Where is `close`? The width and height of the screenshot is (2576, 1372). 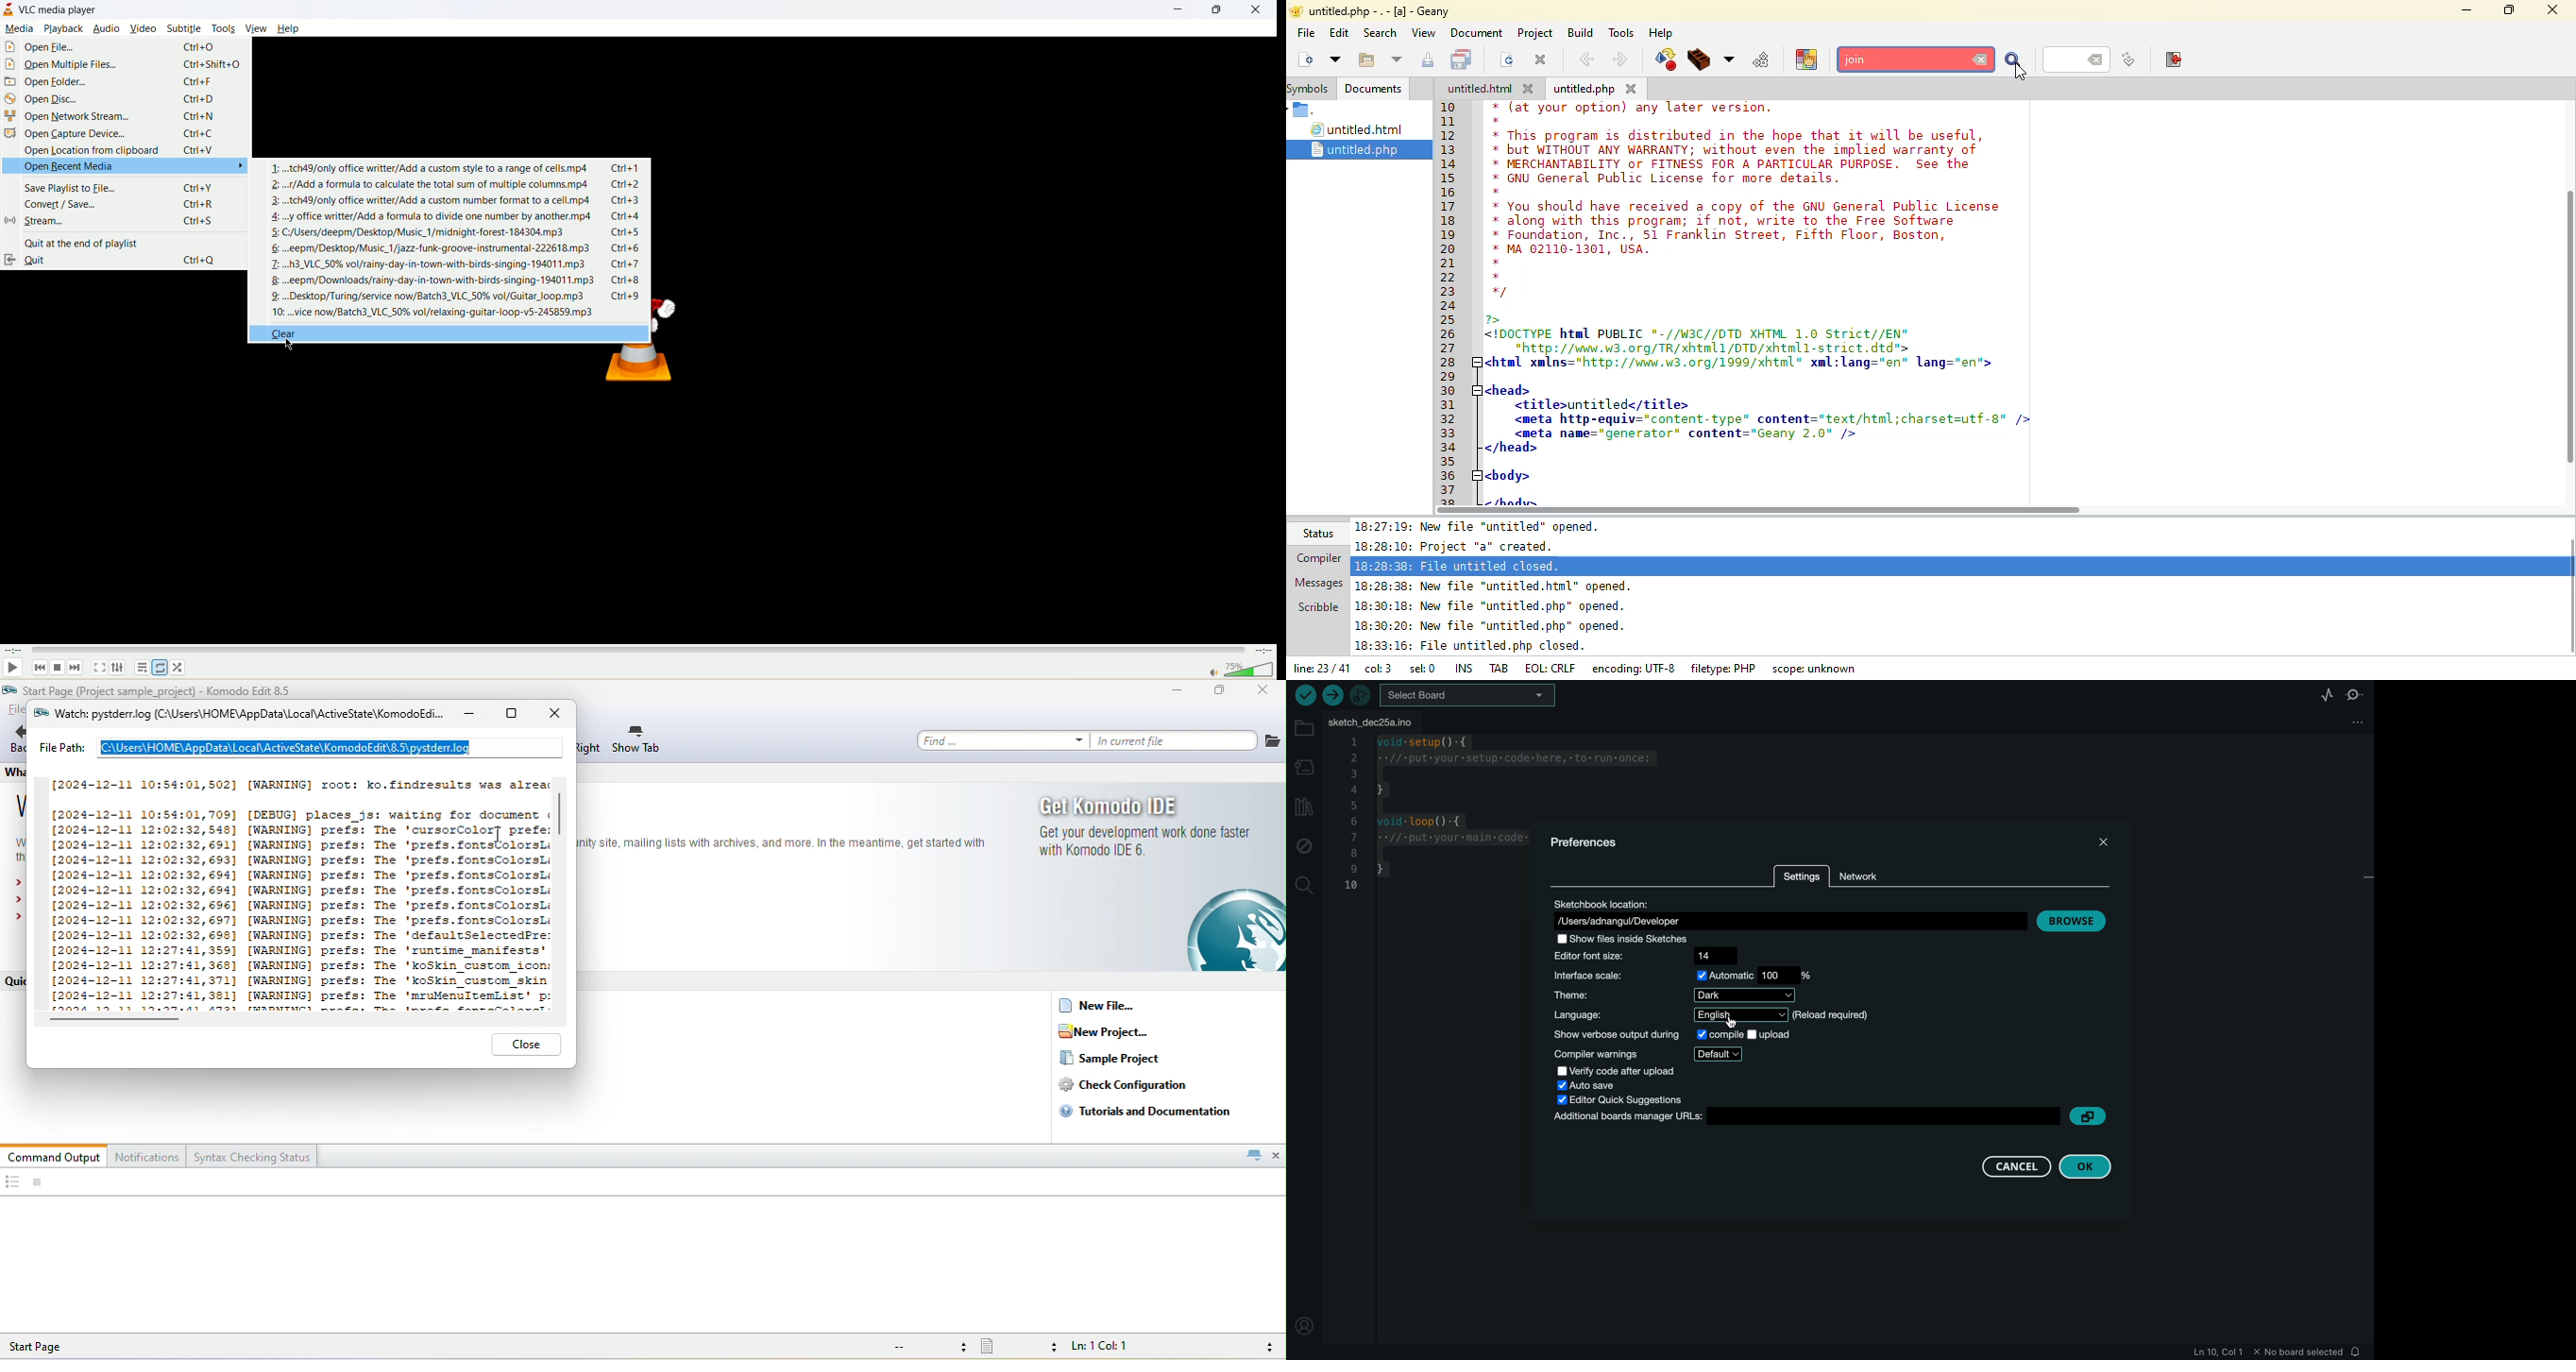 close is located at coordinates (1277, 1155).